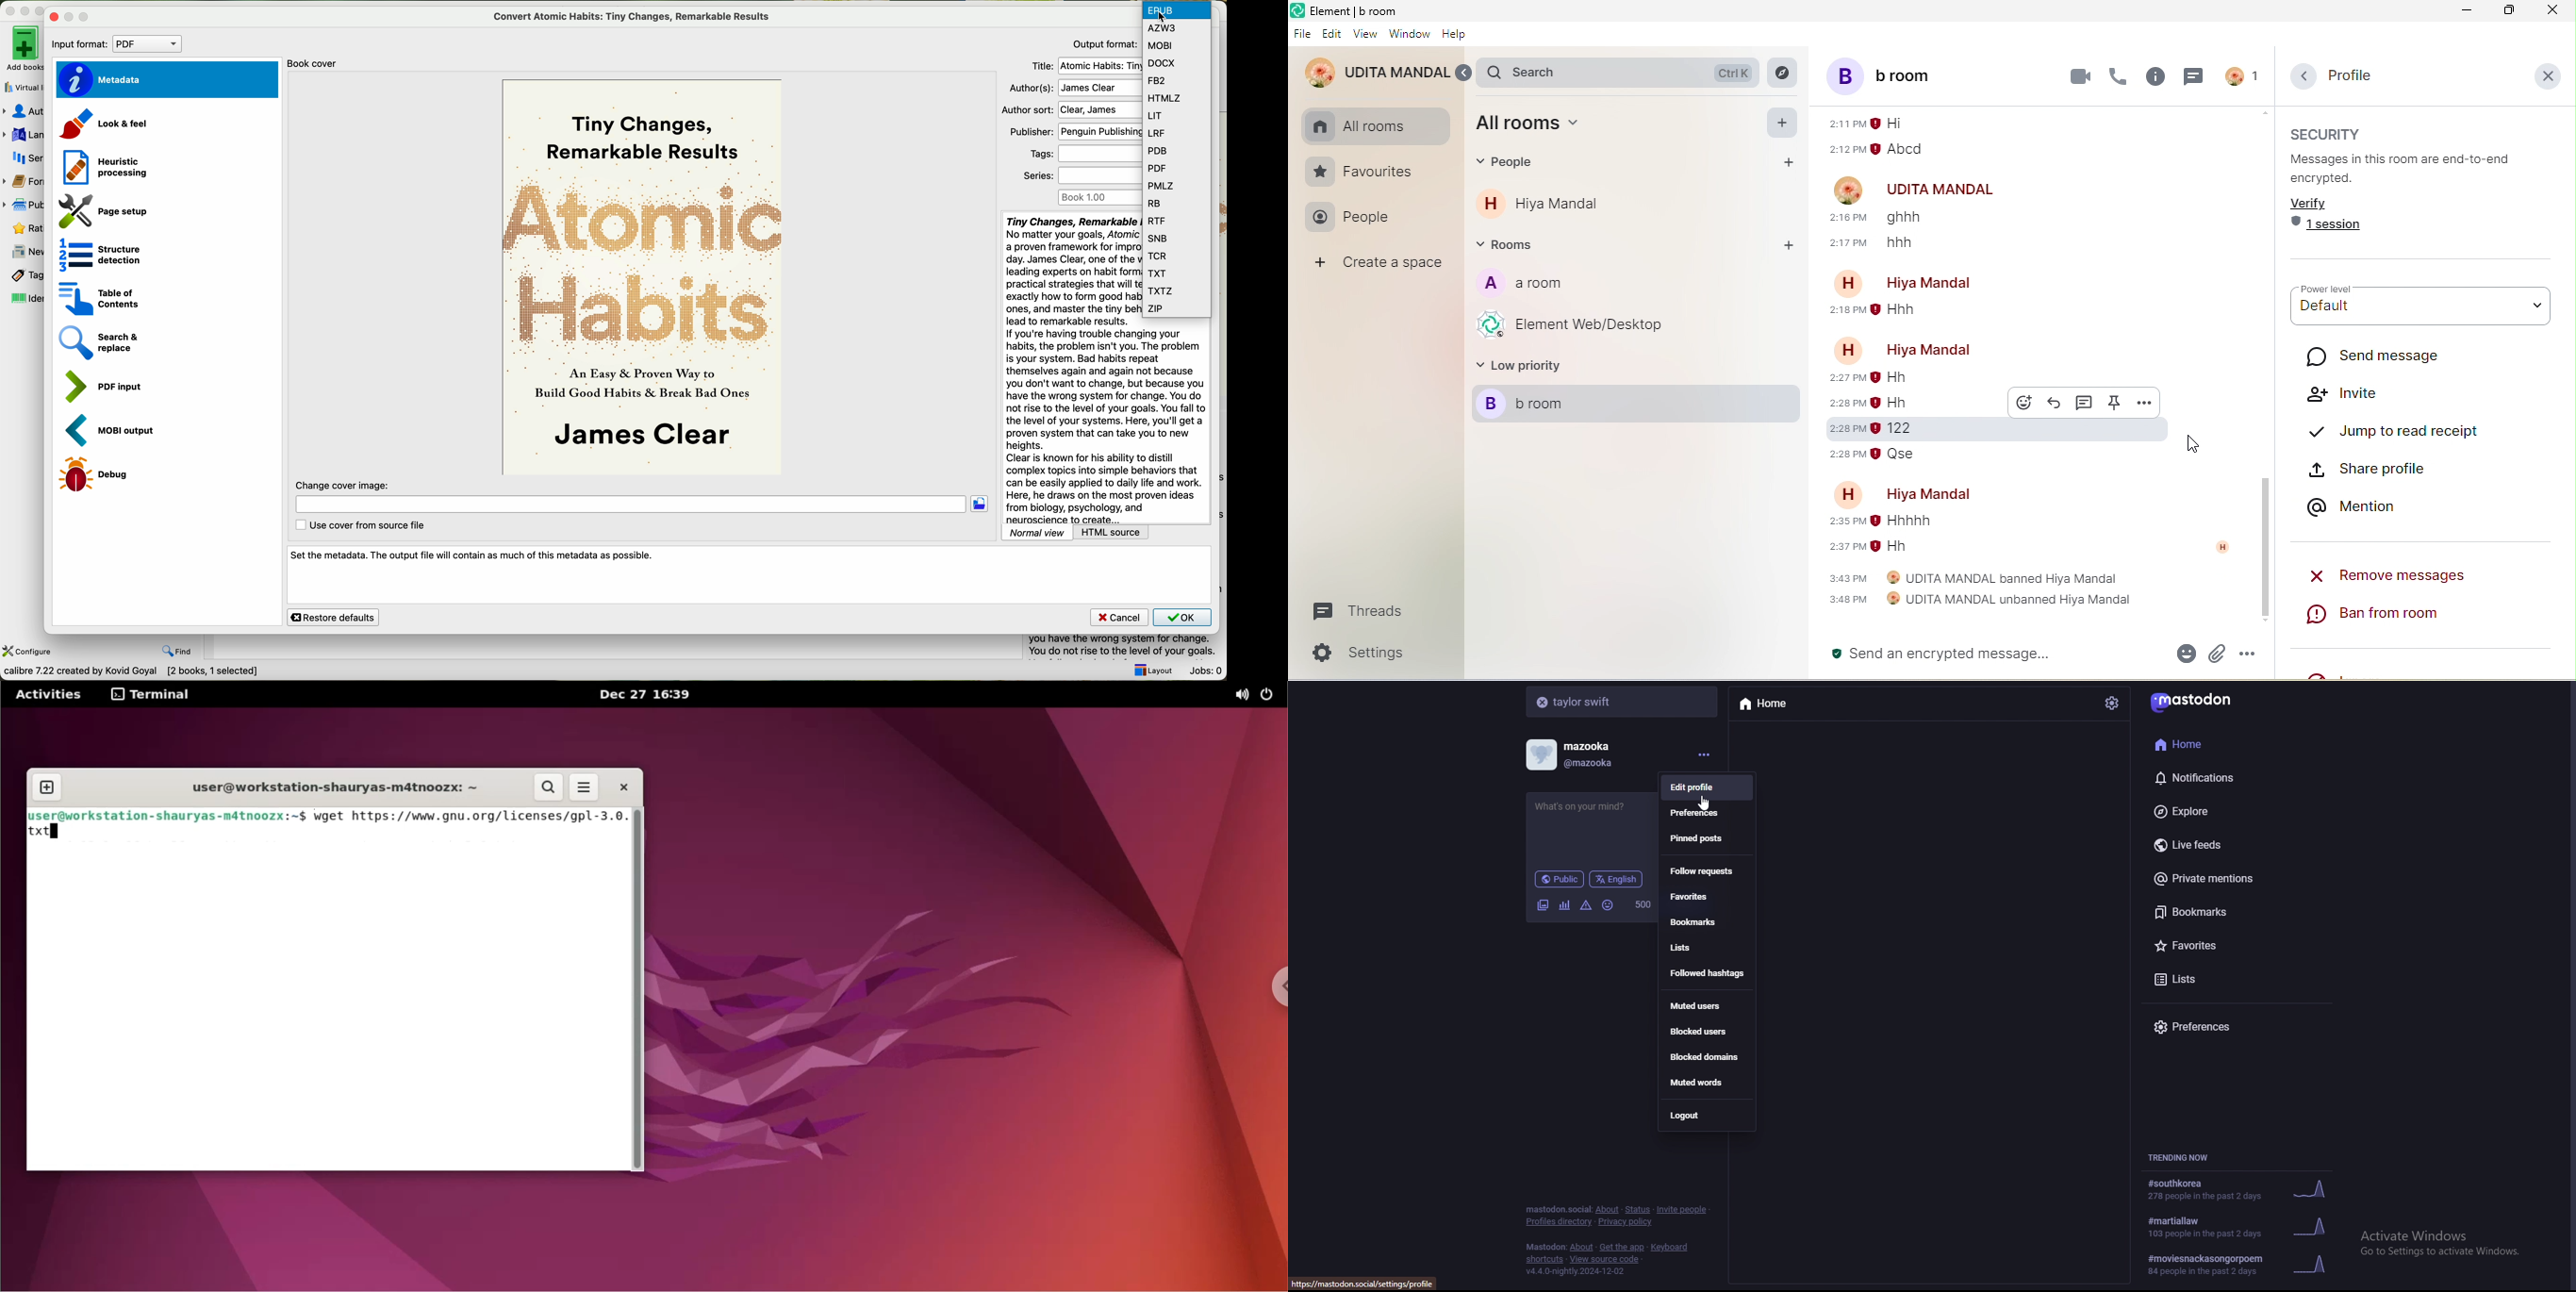 The height and width of the screenshot is (1316, 2576). What do you see at coordinates (1153, 670) in the screenshot?
I see `layout` at bounding box center [1153, 670].